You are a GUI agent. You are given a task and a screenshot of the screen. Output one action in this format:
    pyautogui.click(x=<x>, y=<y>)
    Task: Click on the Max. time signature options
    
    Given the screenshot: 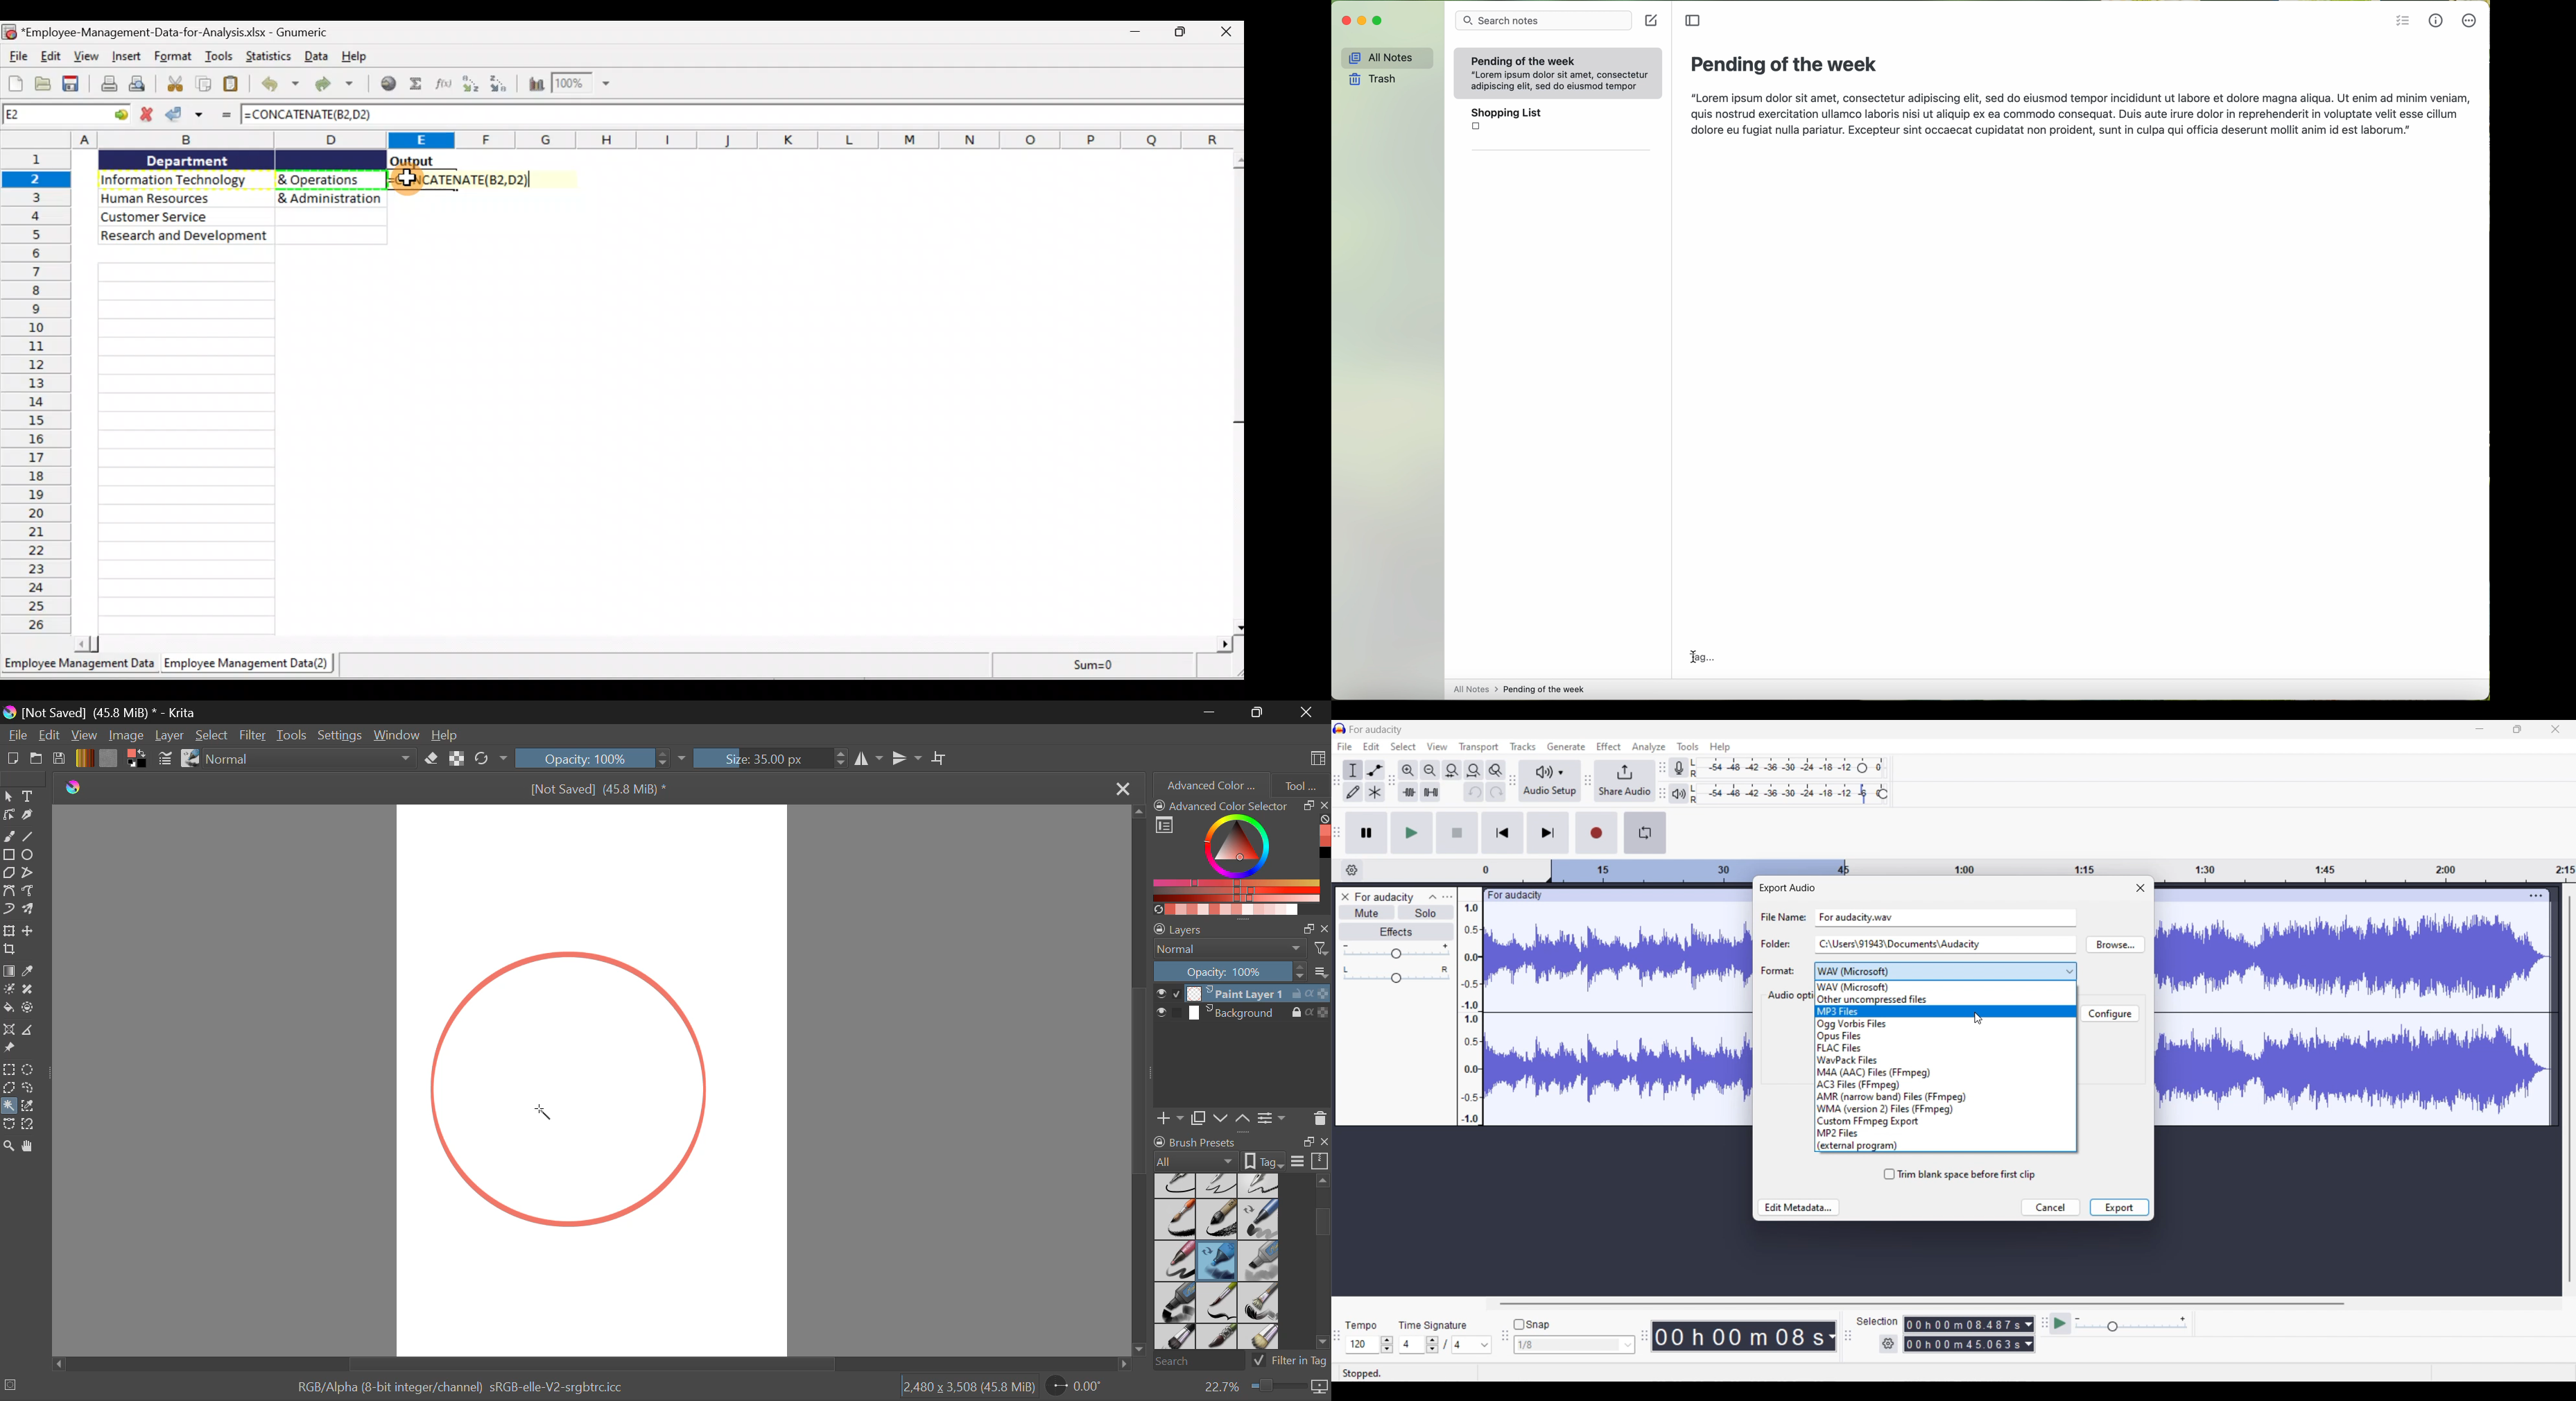 What is the action you would take?
    pyautogui.click(x=1473, y=1345)
    